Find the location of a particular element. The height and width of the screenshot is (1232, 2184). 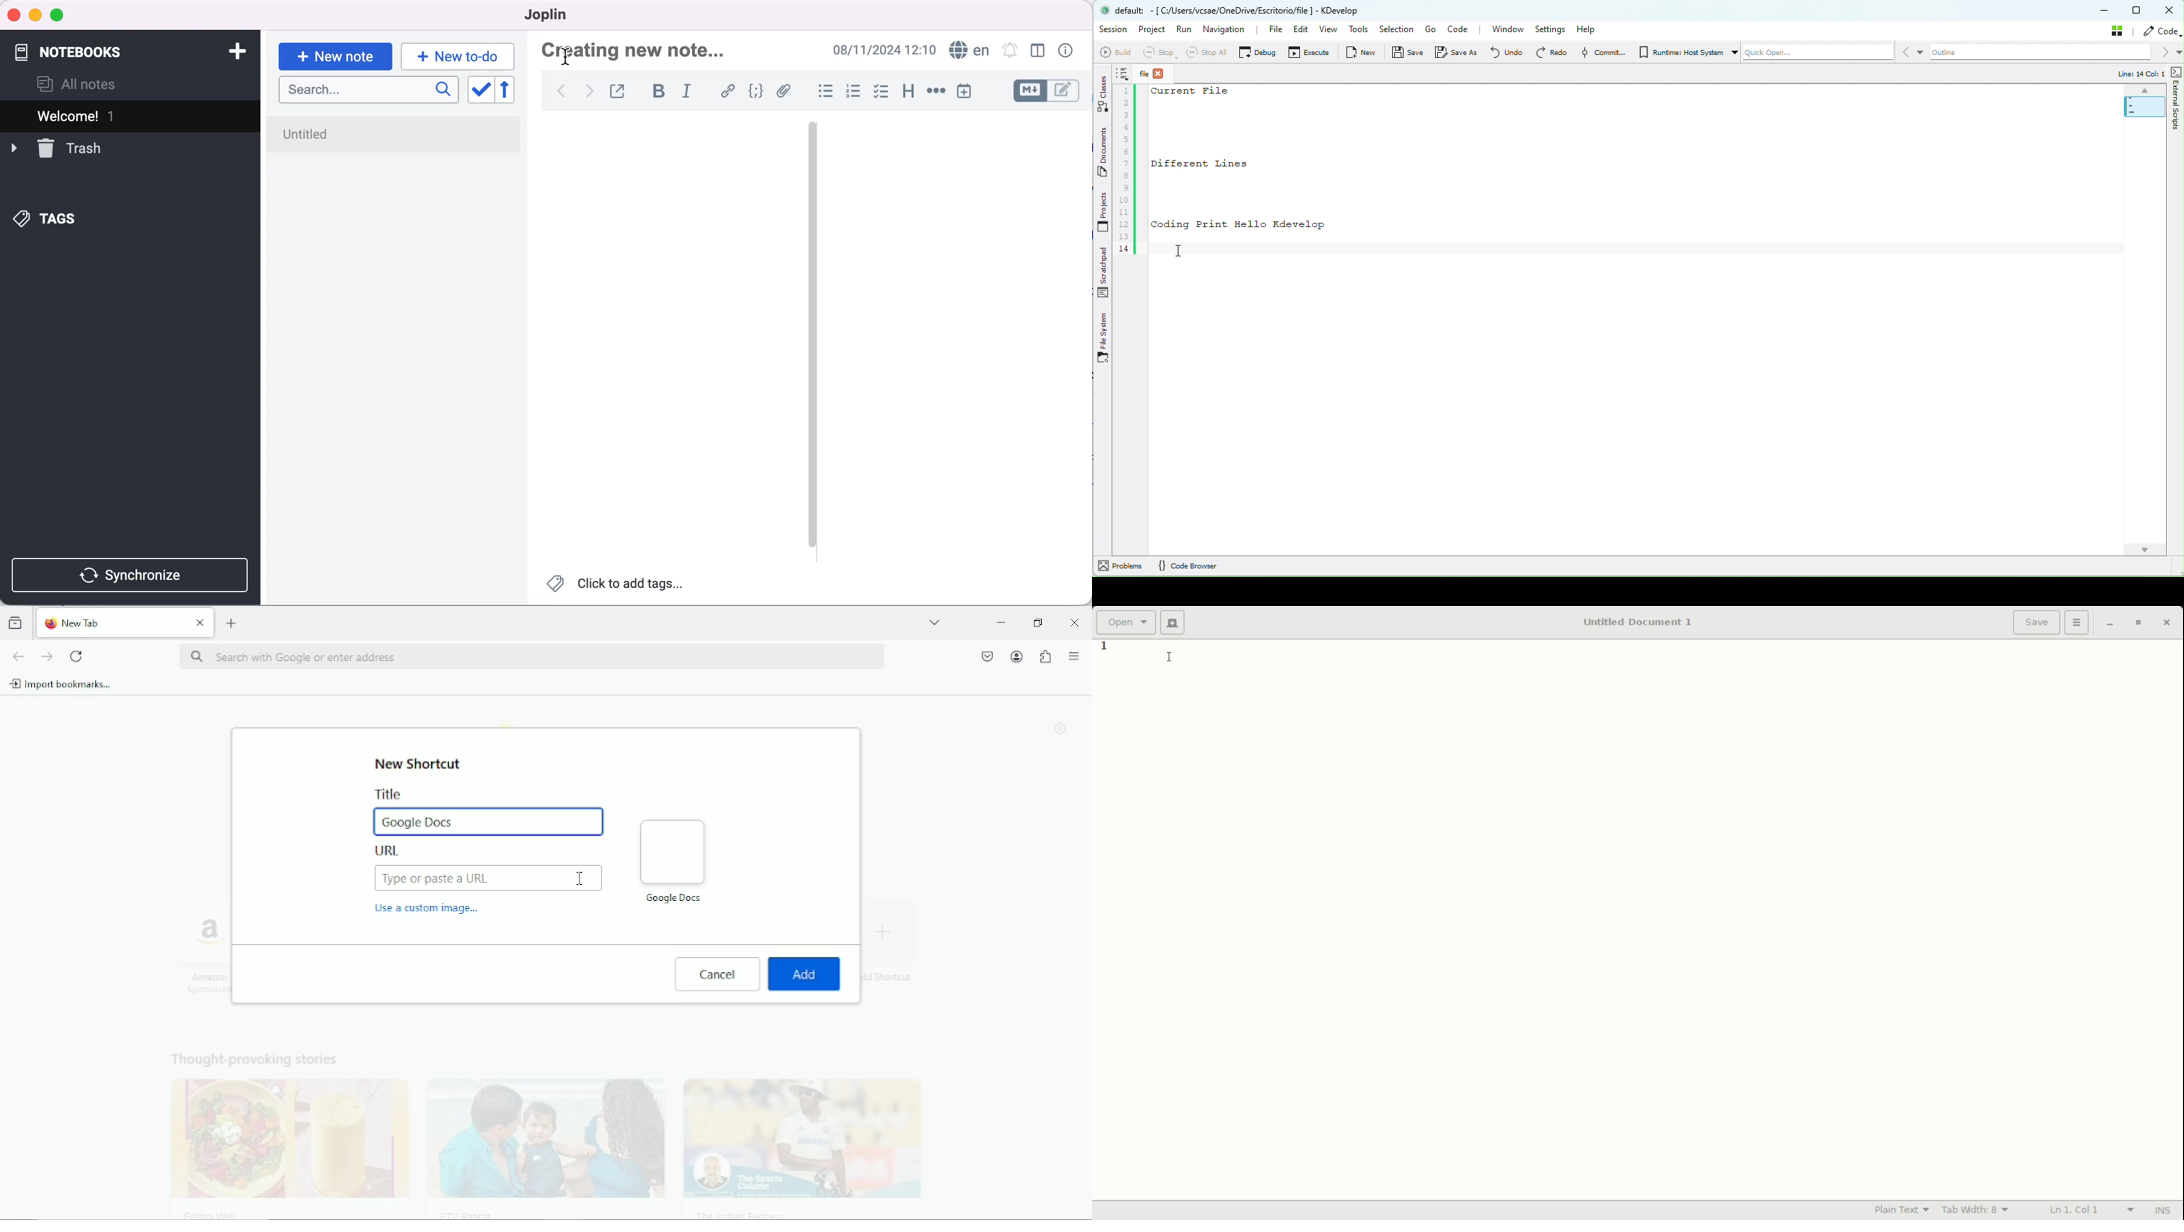

close is located at coordinates (14, 14).